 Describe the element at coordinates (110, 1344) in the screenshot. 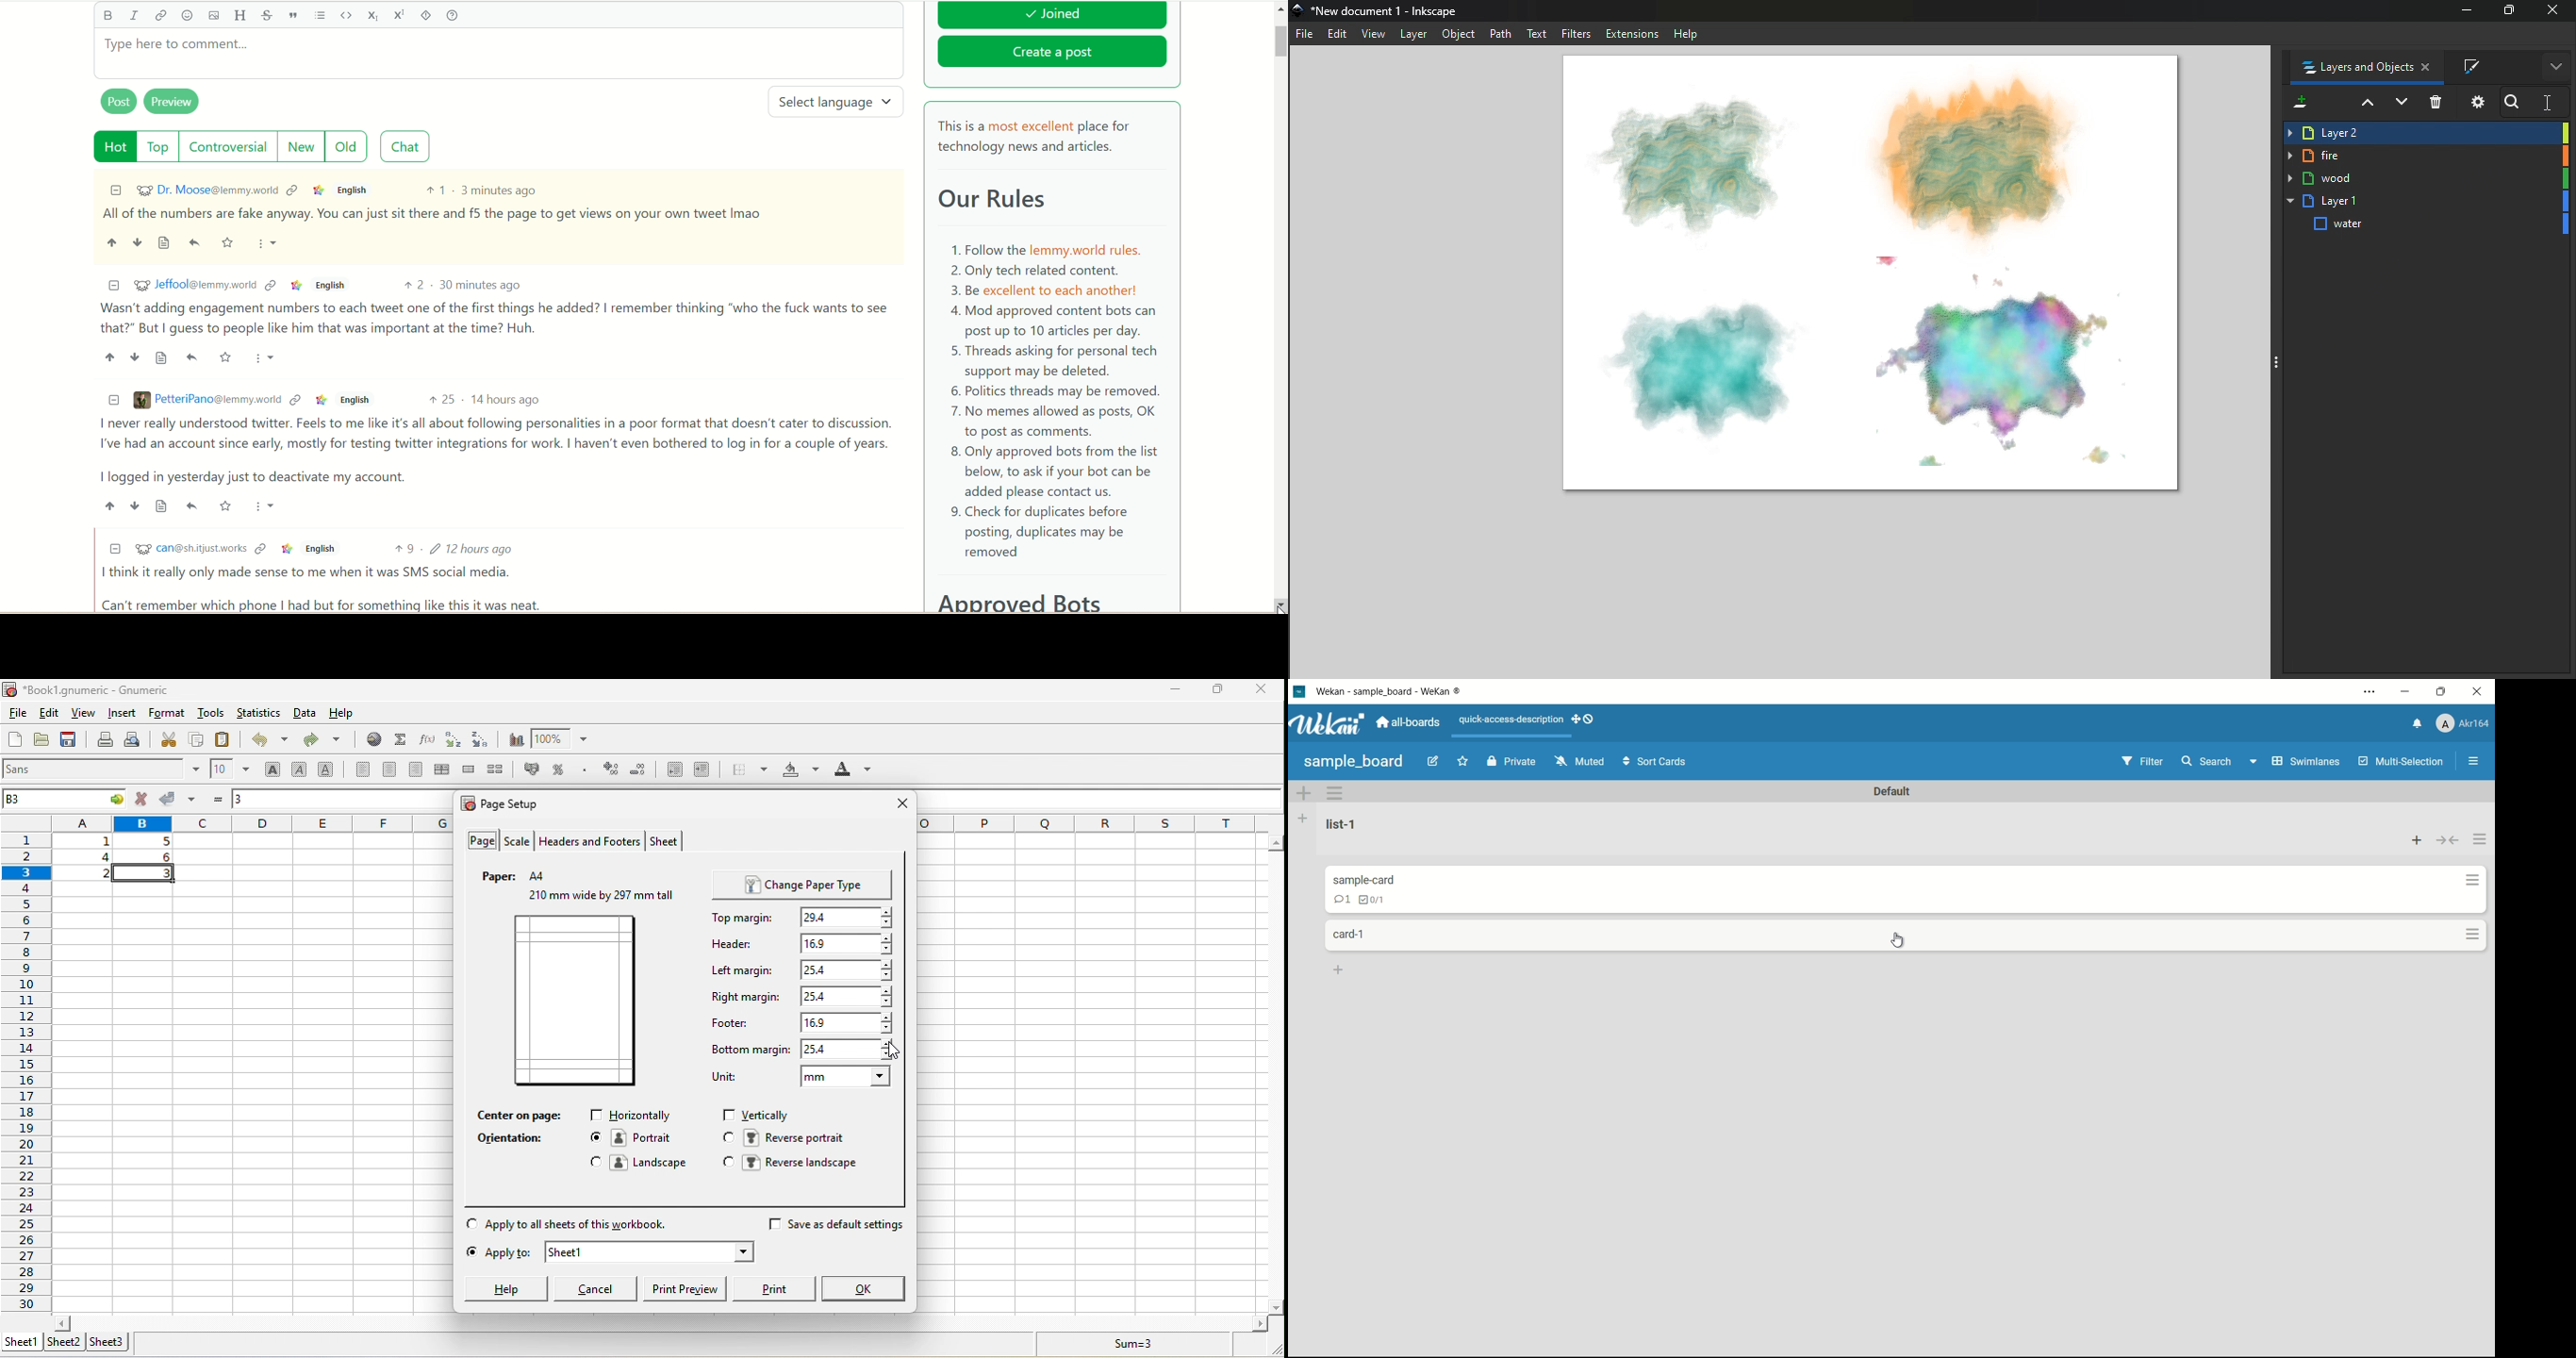

I see `sheet 3` at that location.